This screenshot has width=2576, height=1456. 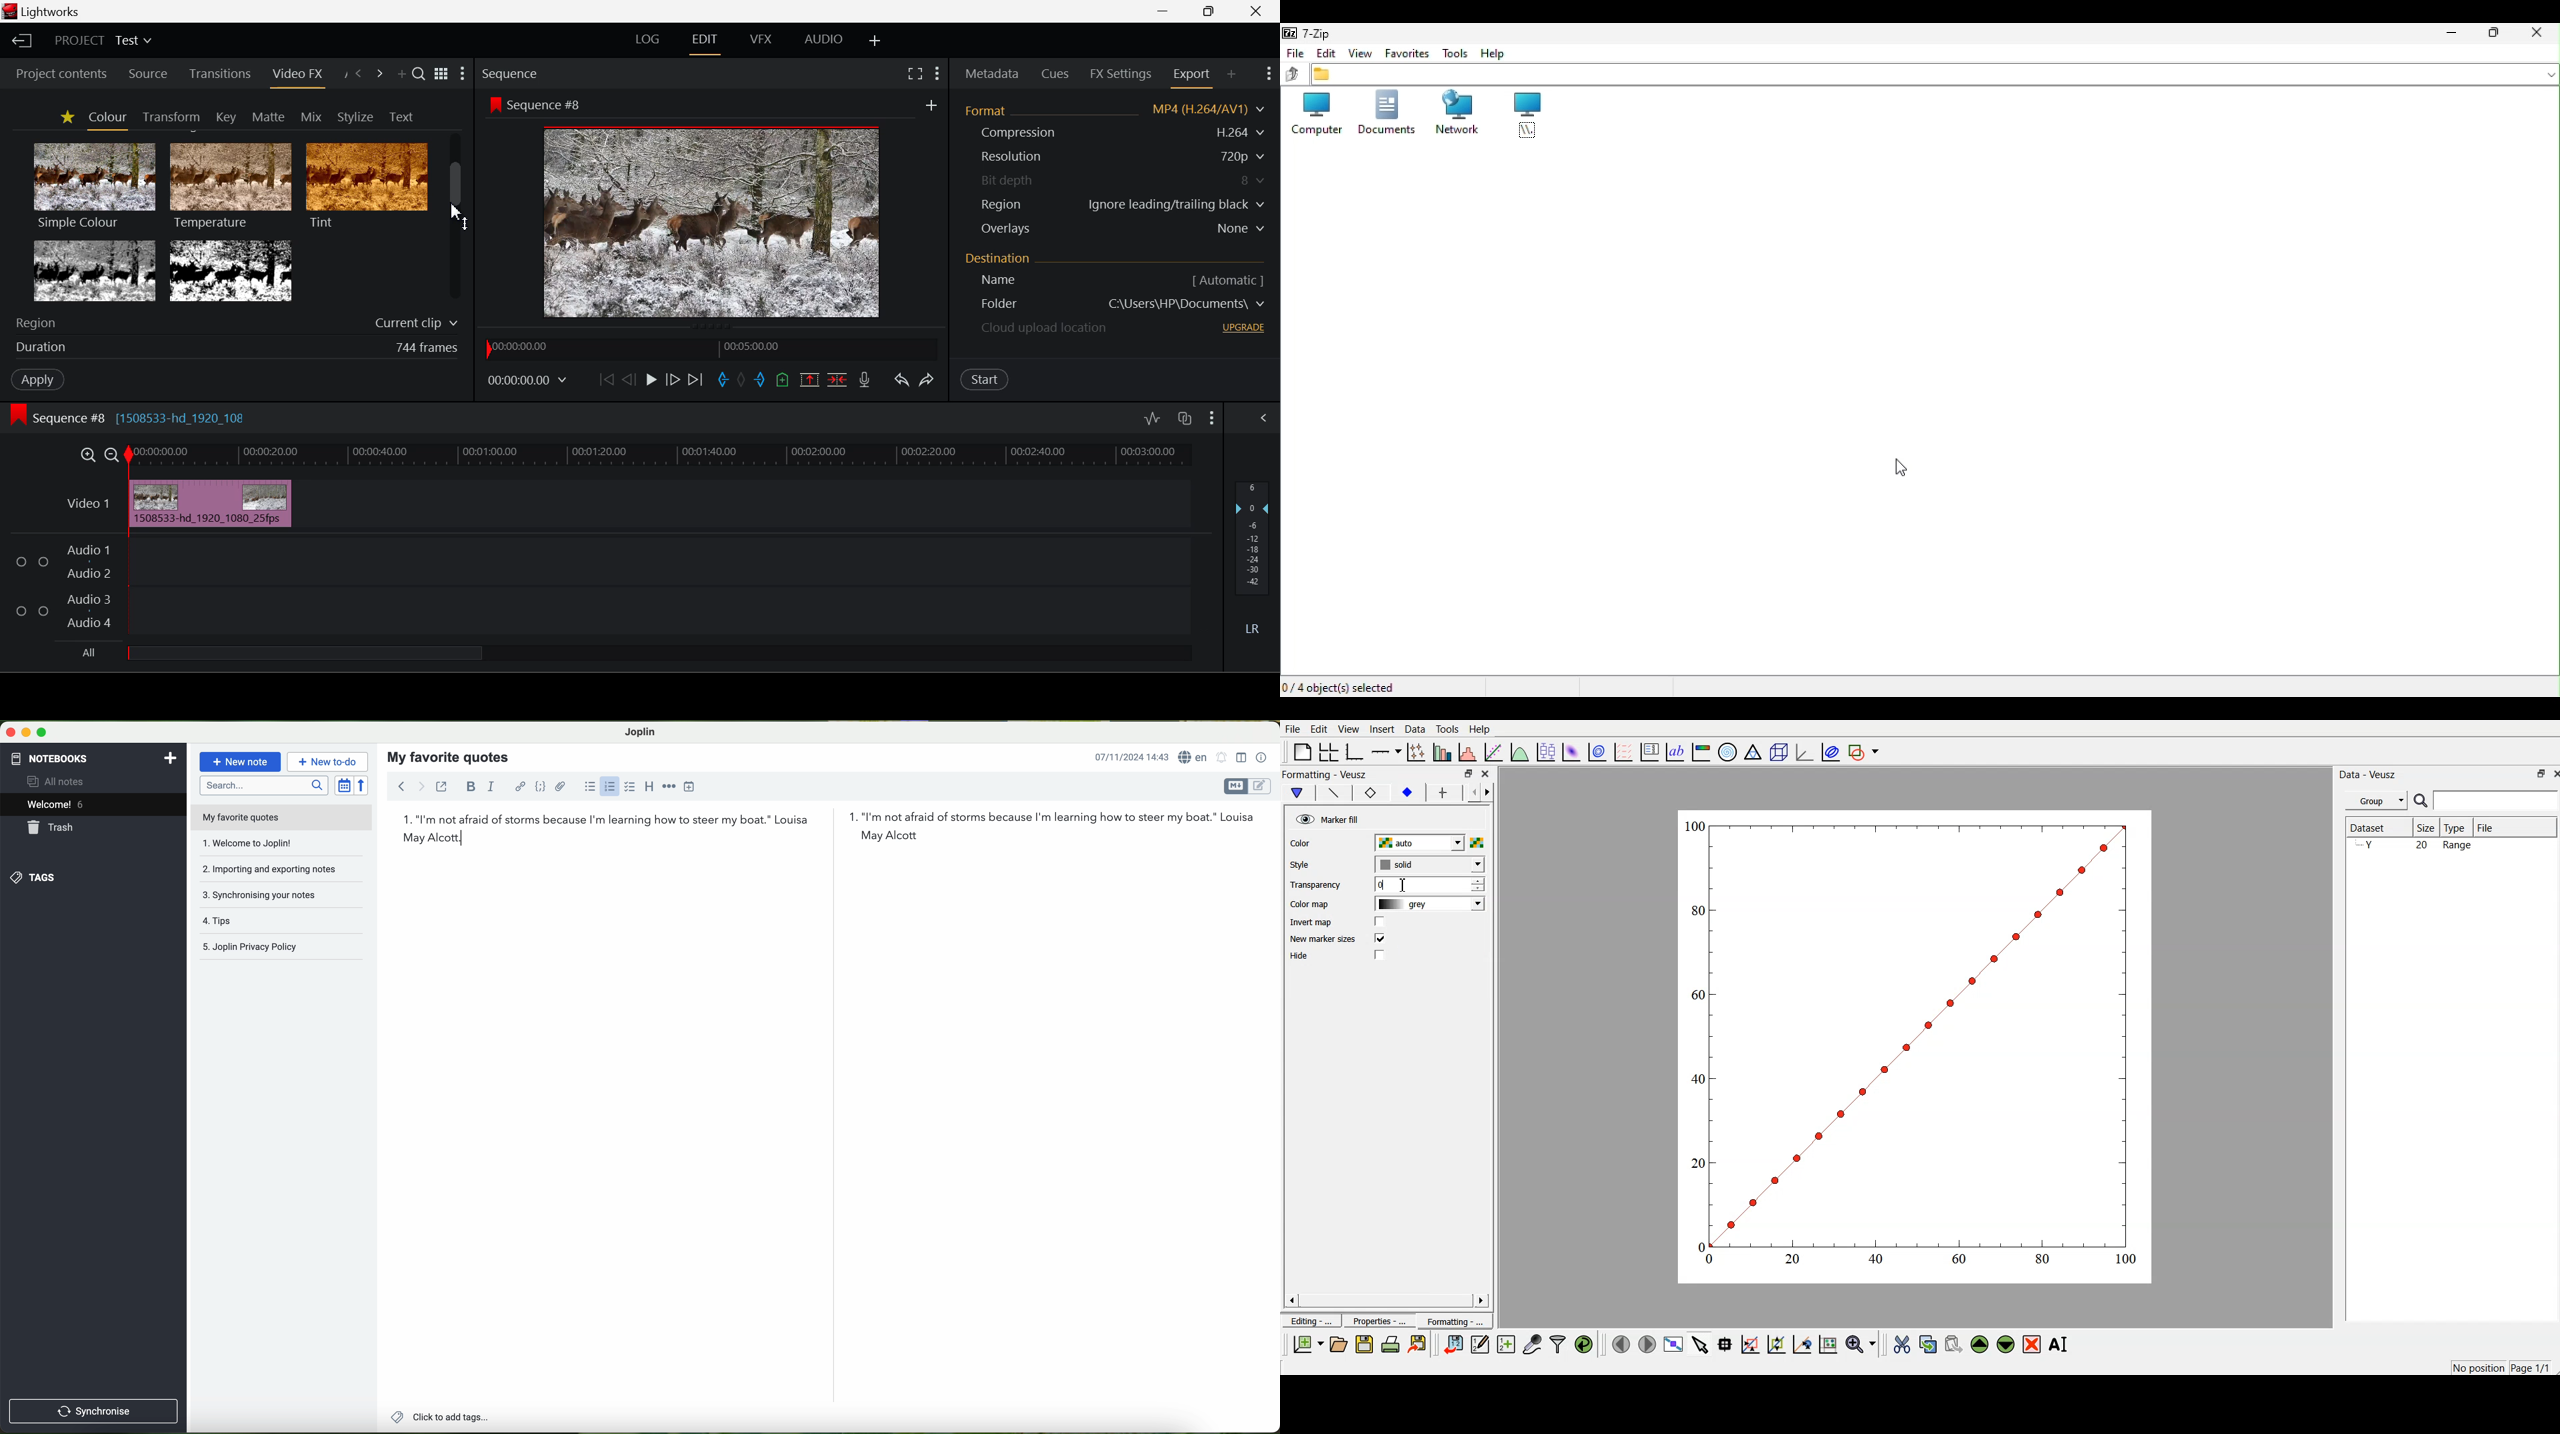 What do you see at coordinates (931, 105) in the screenshot?
I see `add` at bounding box center [931, 105].